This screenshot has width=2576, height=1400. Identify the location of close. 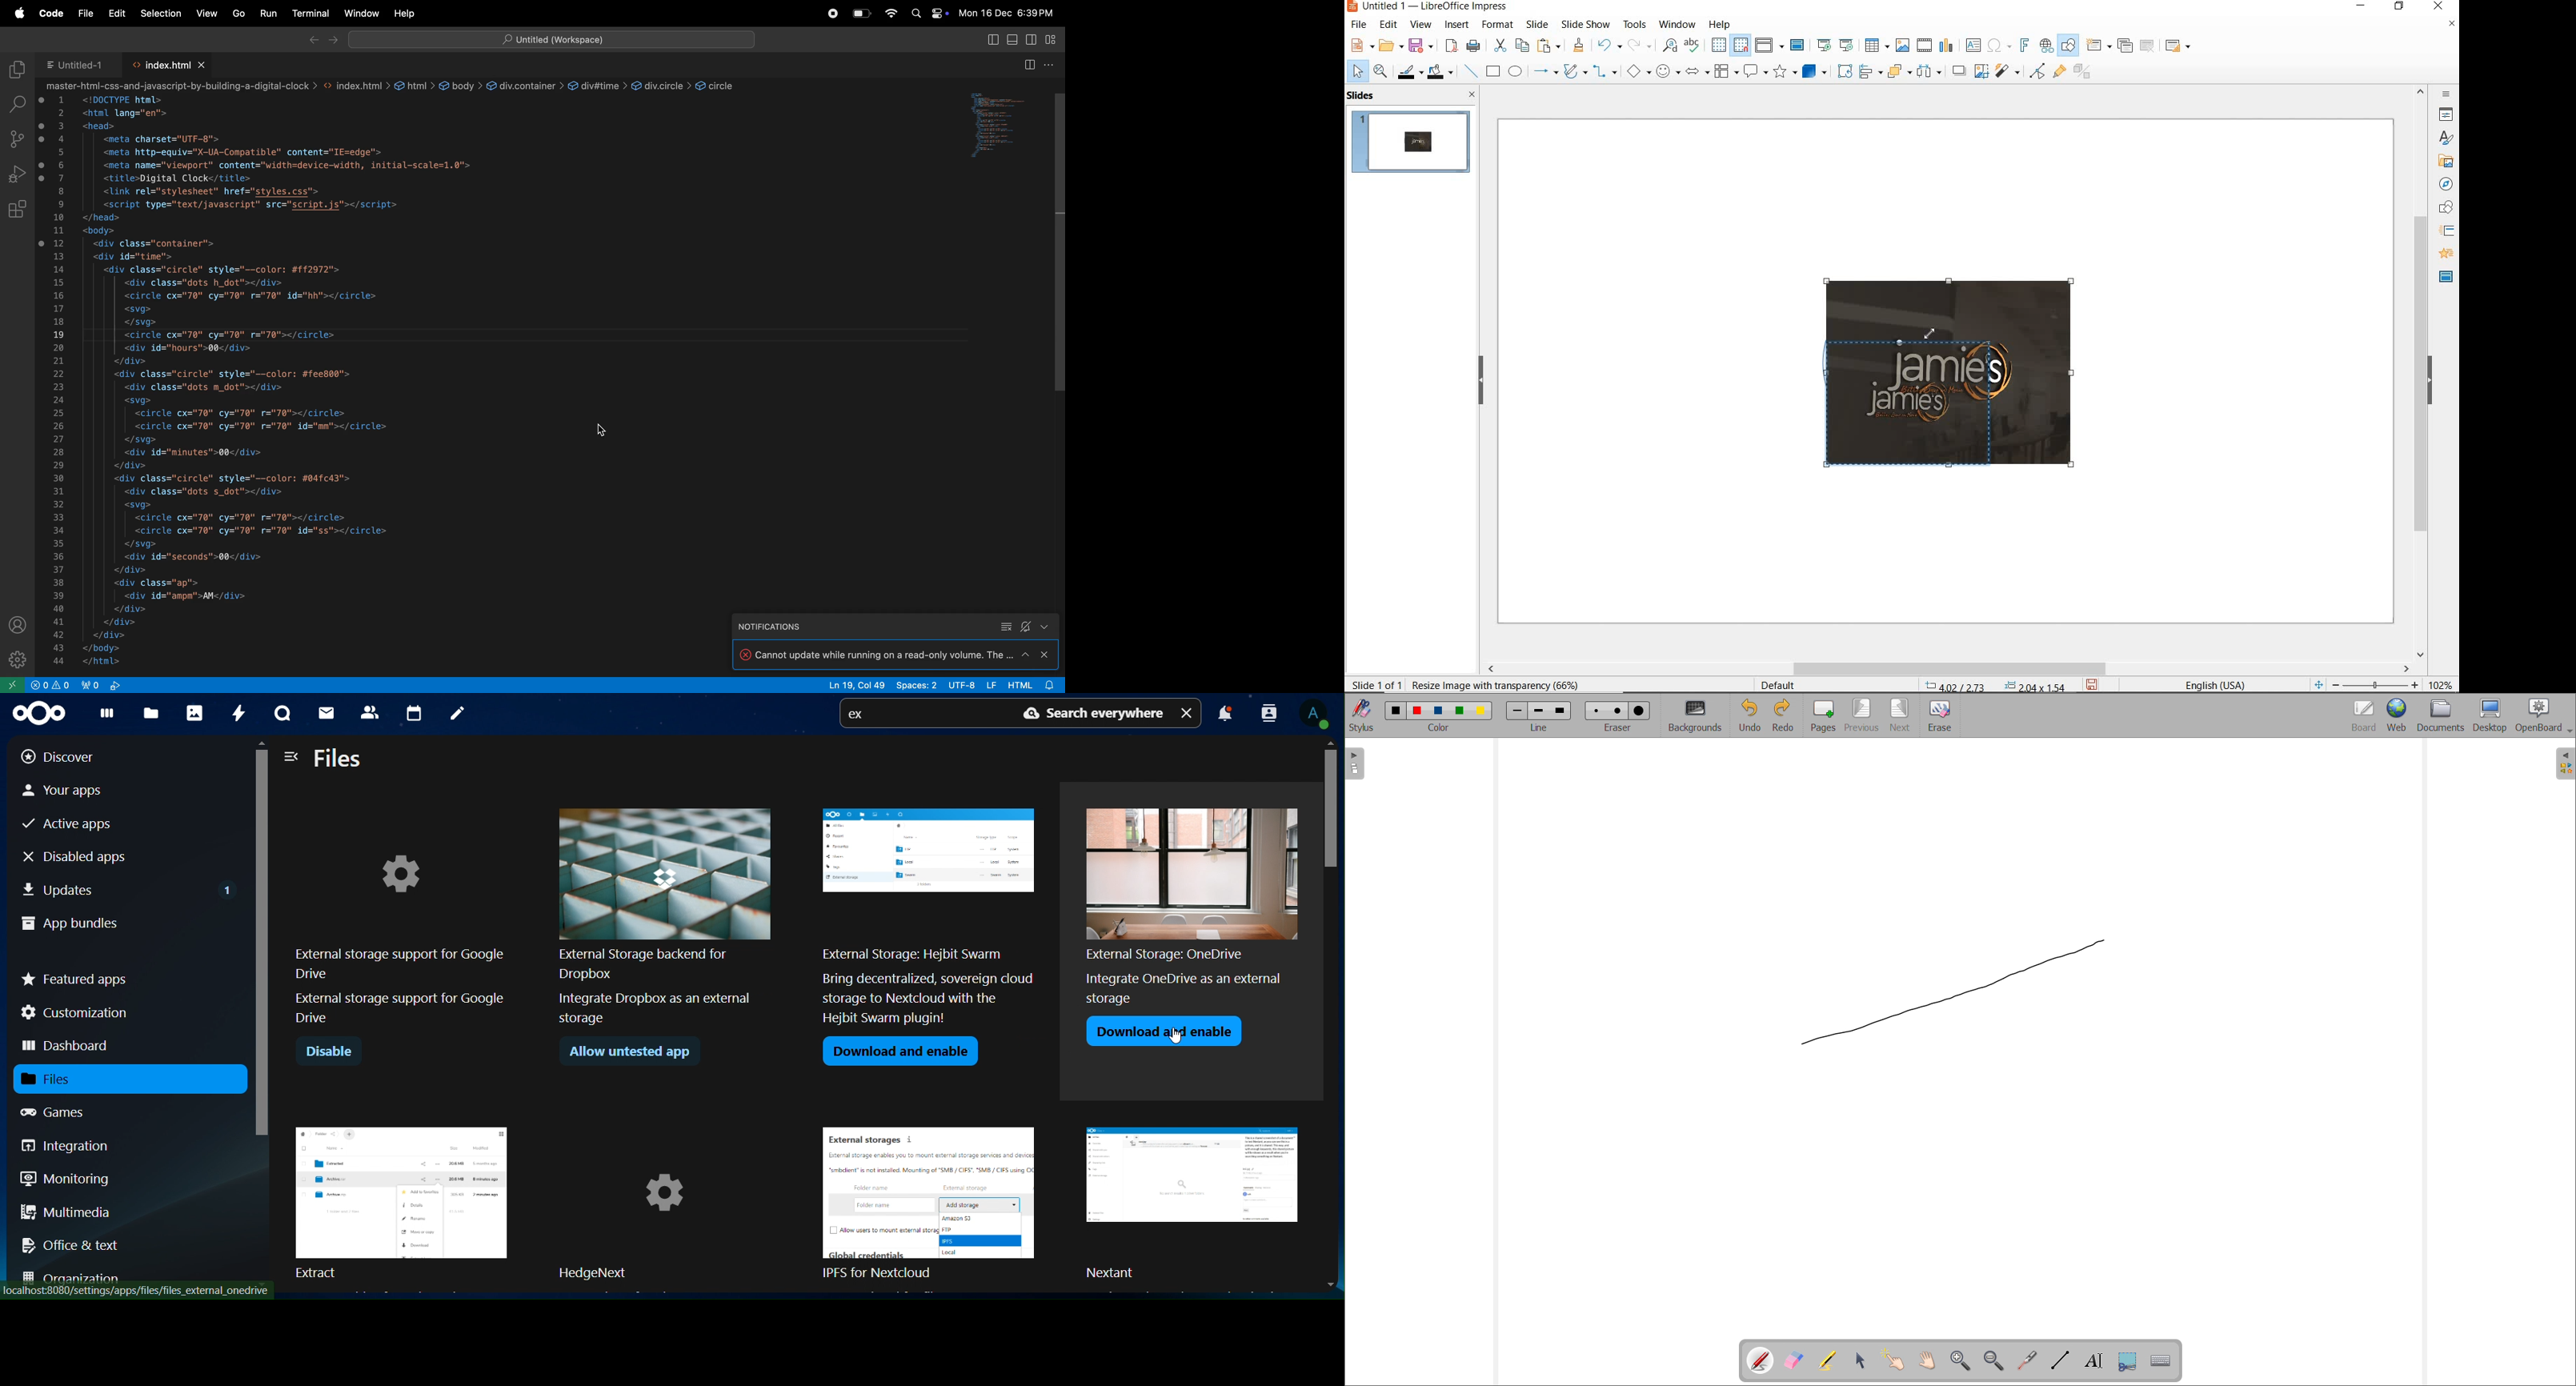
(1469, 94).